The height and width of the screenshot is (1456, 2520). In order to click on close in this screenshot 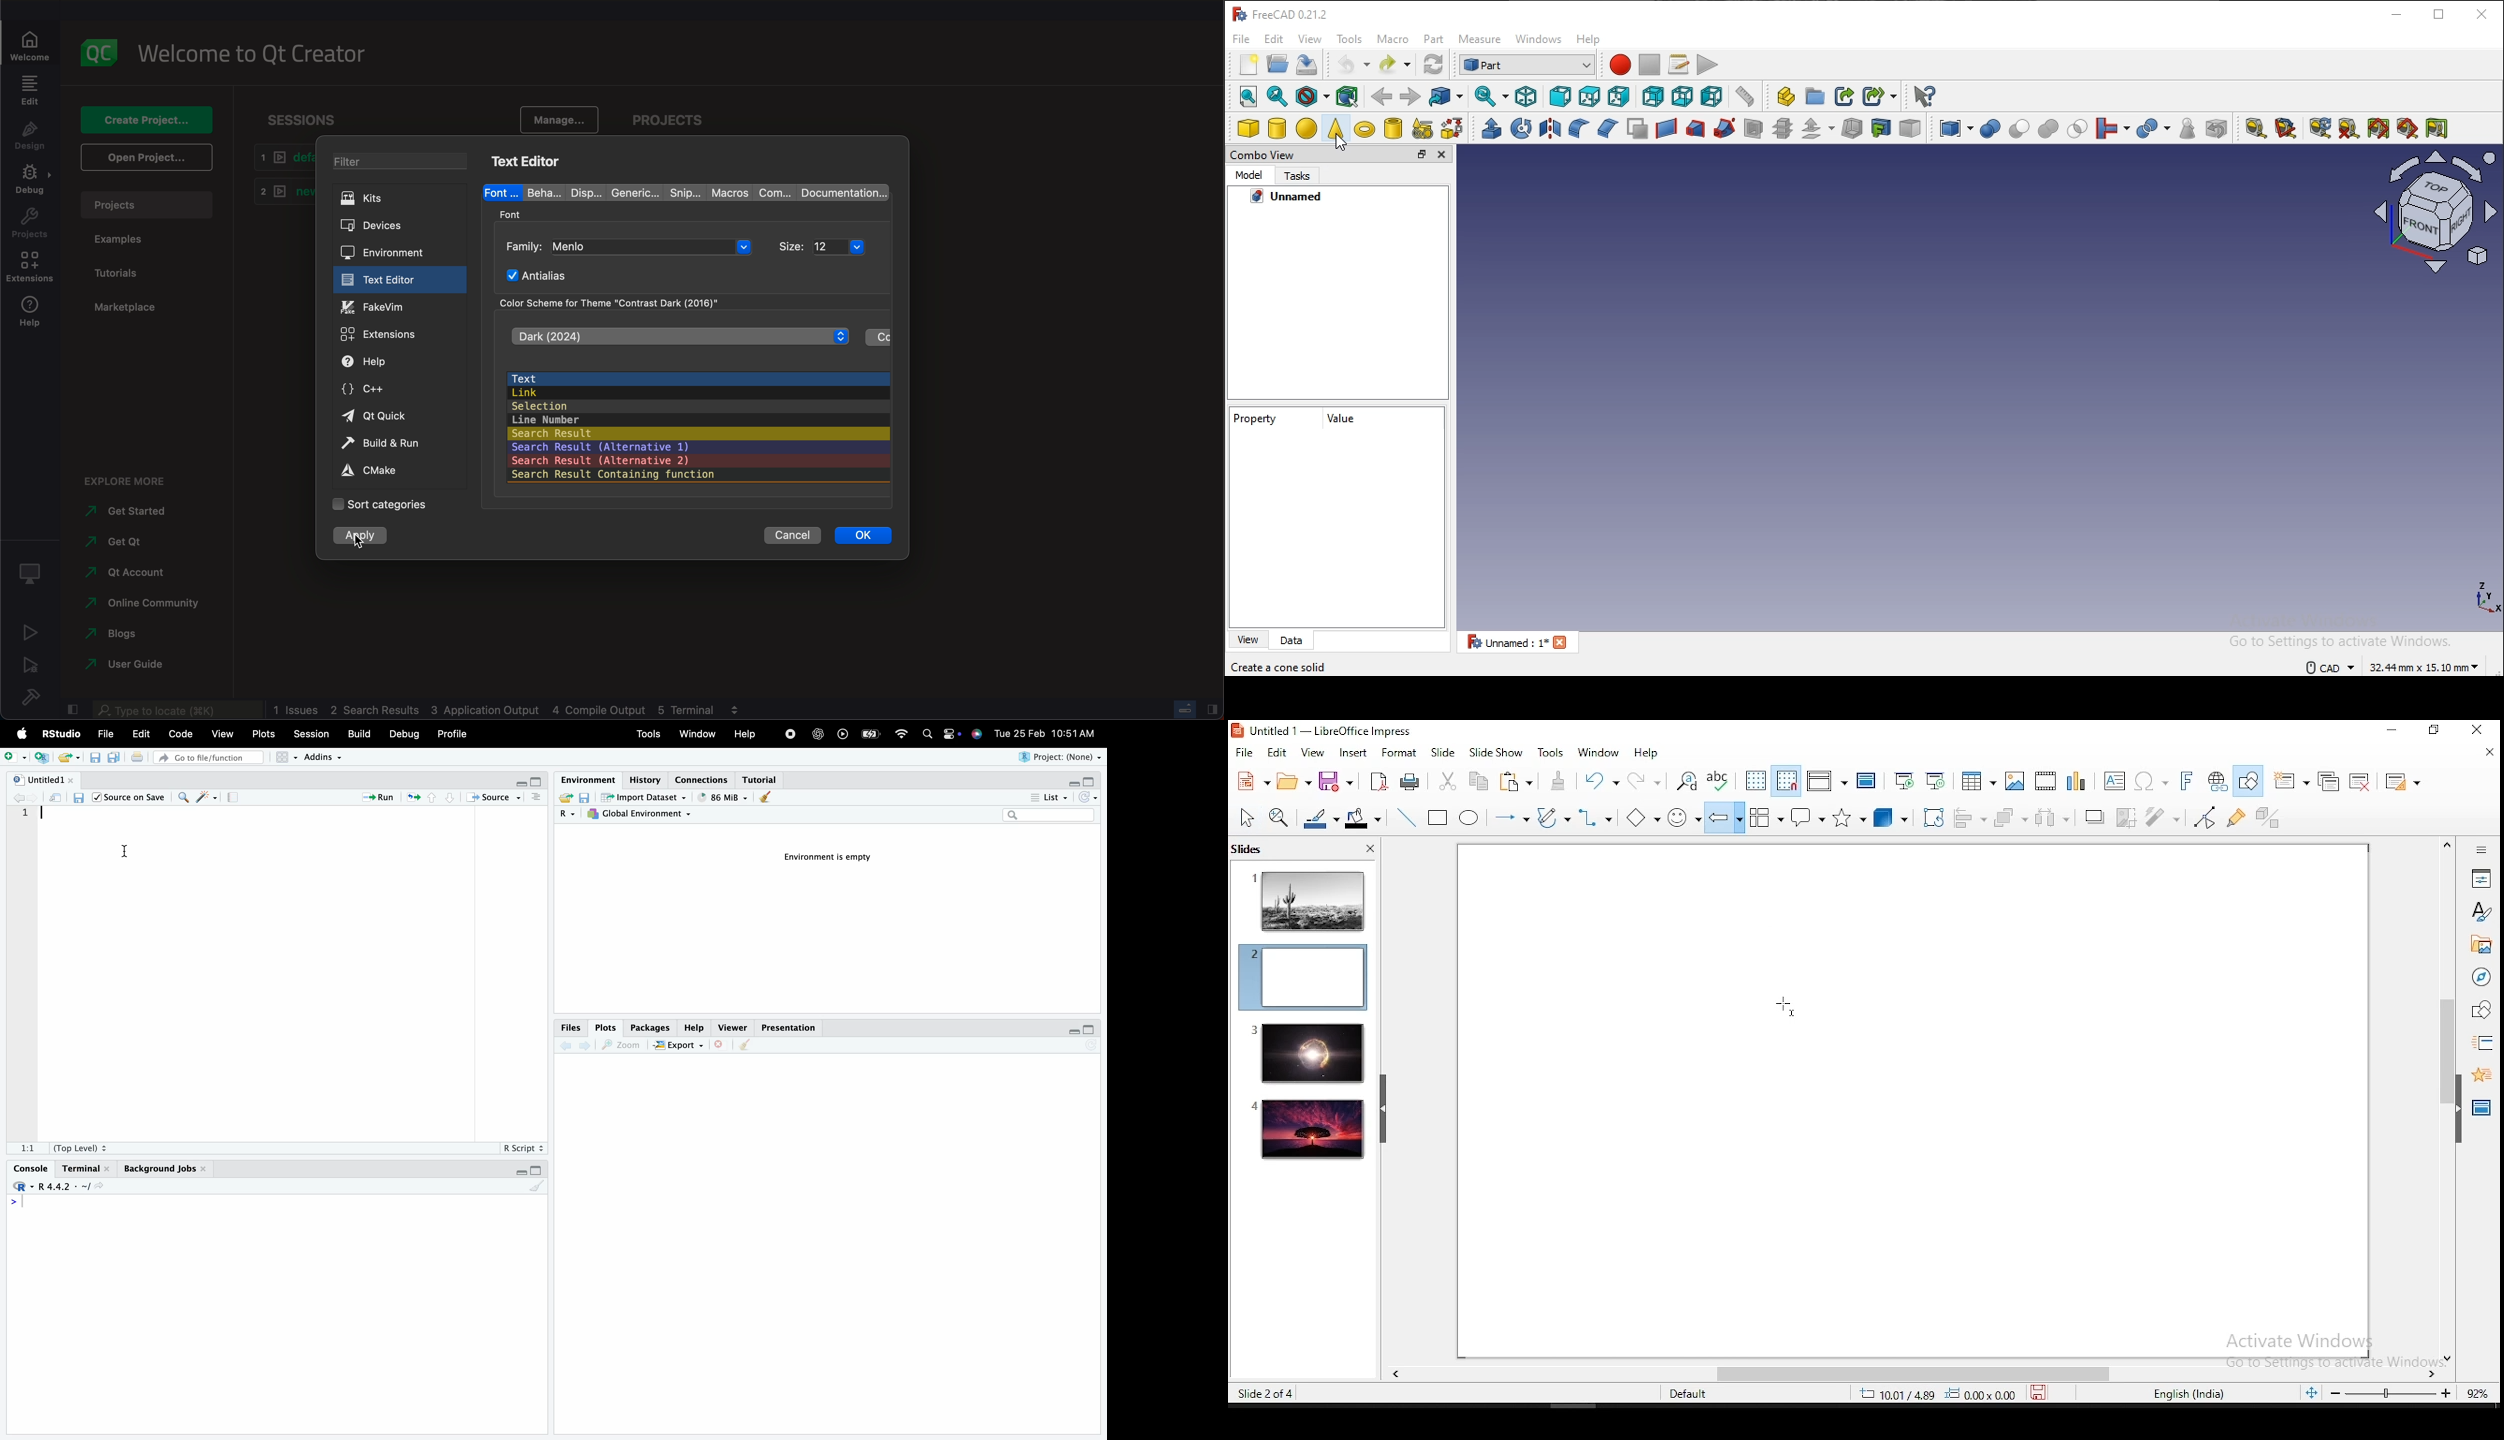, I will do `click(1444, 155)`.